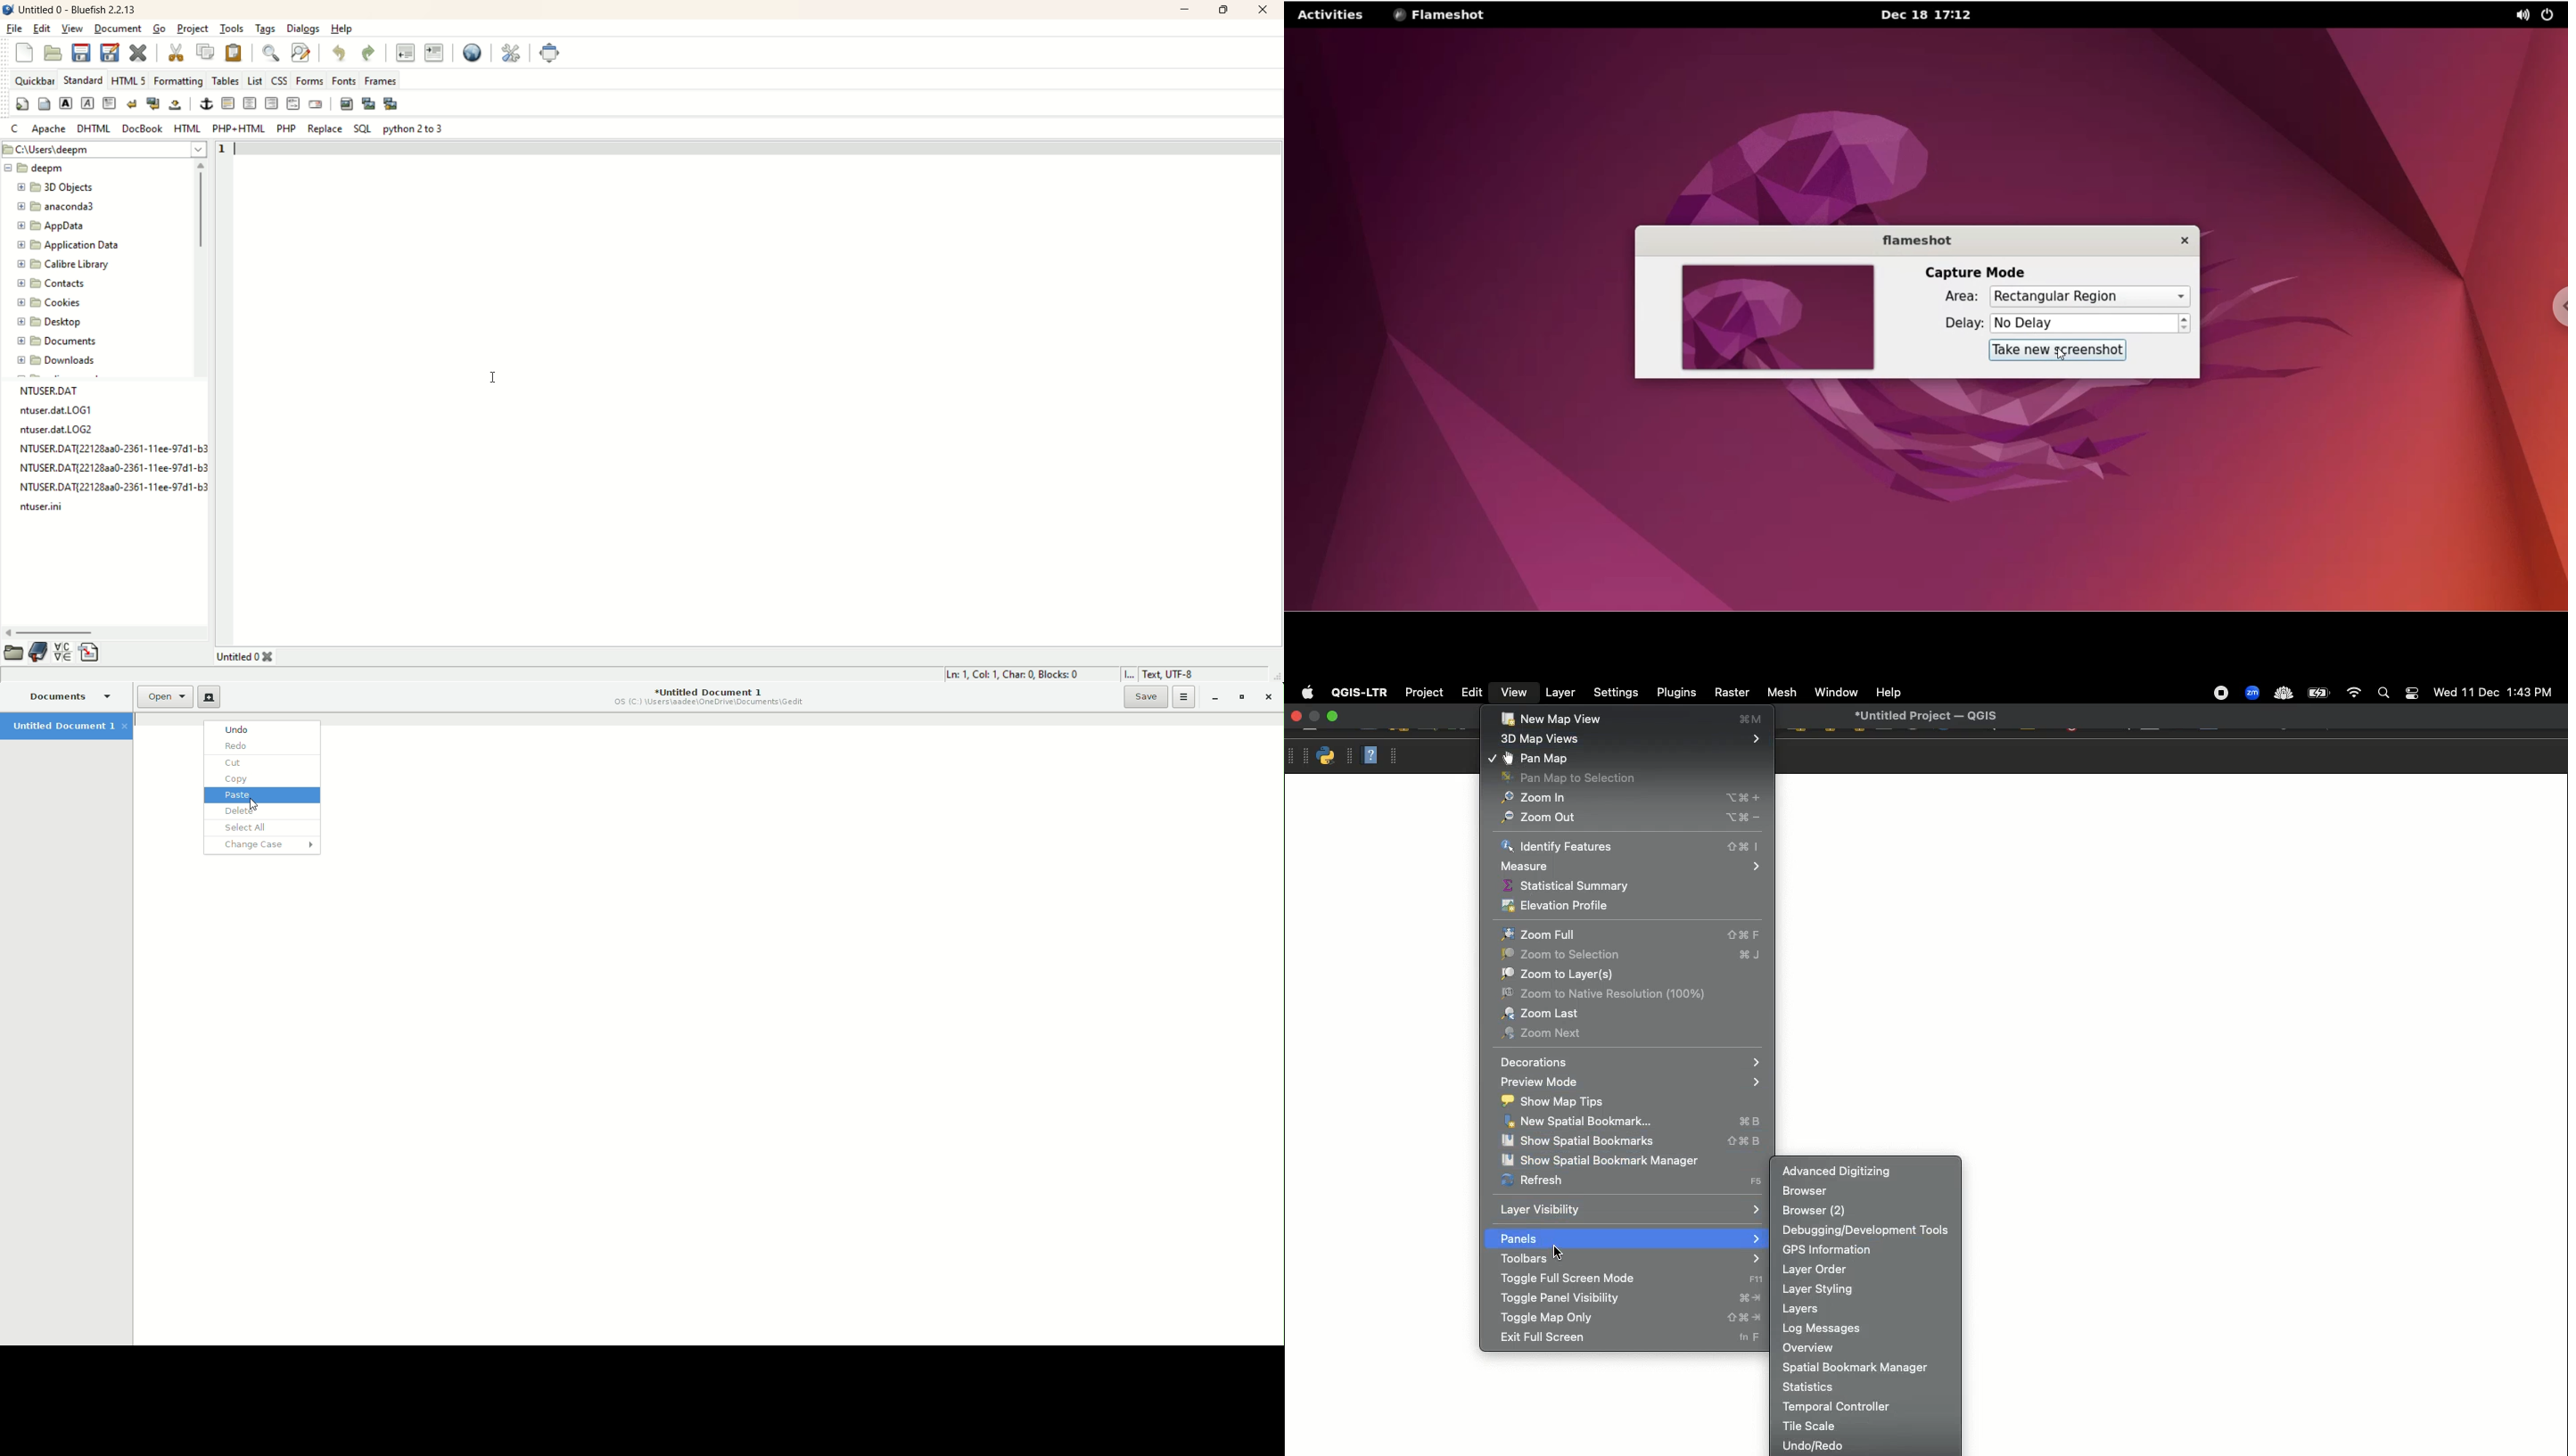 The image size is (2576, 1456). What do you see at coordinates (111, 104) in the screenshot?
I see `paragraph` at bounding box center [111, 104].